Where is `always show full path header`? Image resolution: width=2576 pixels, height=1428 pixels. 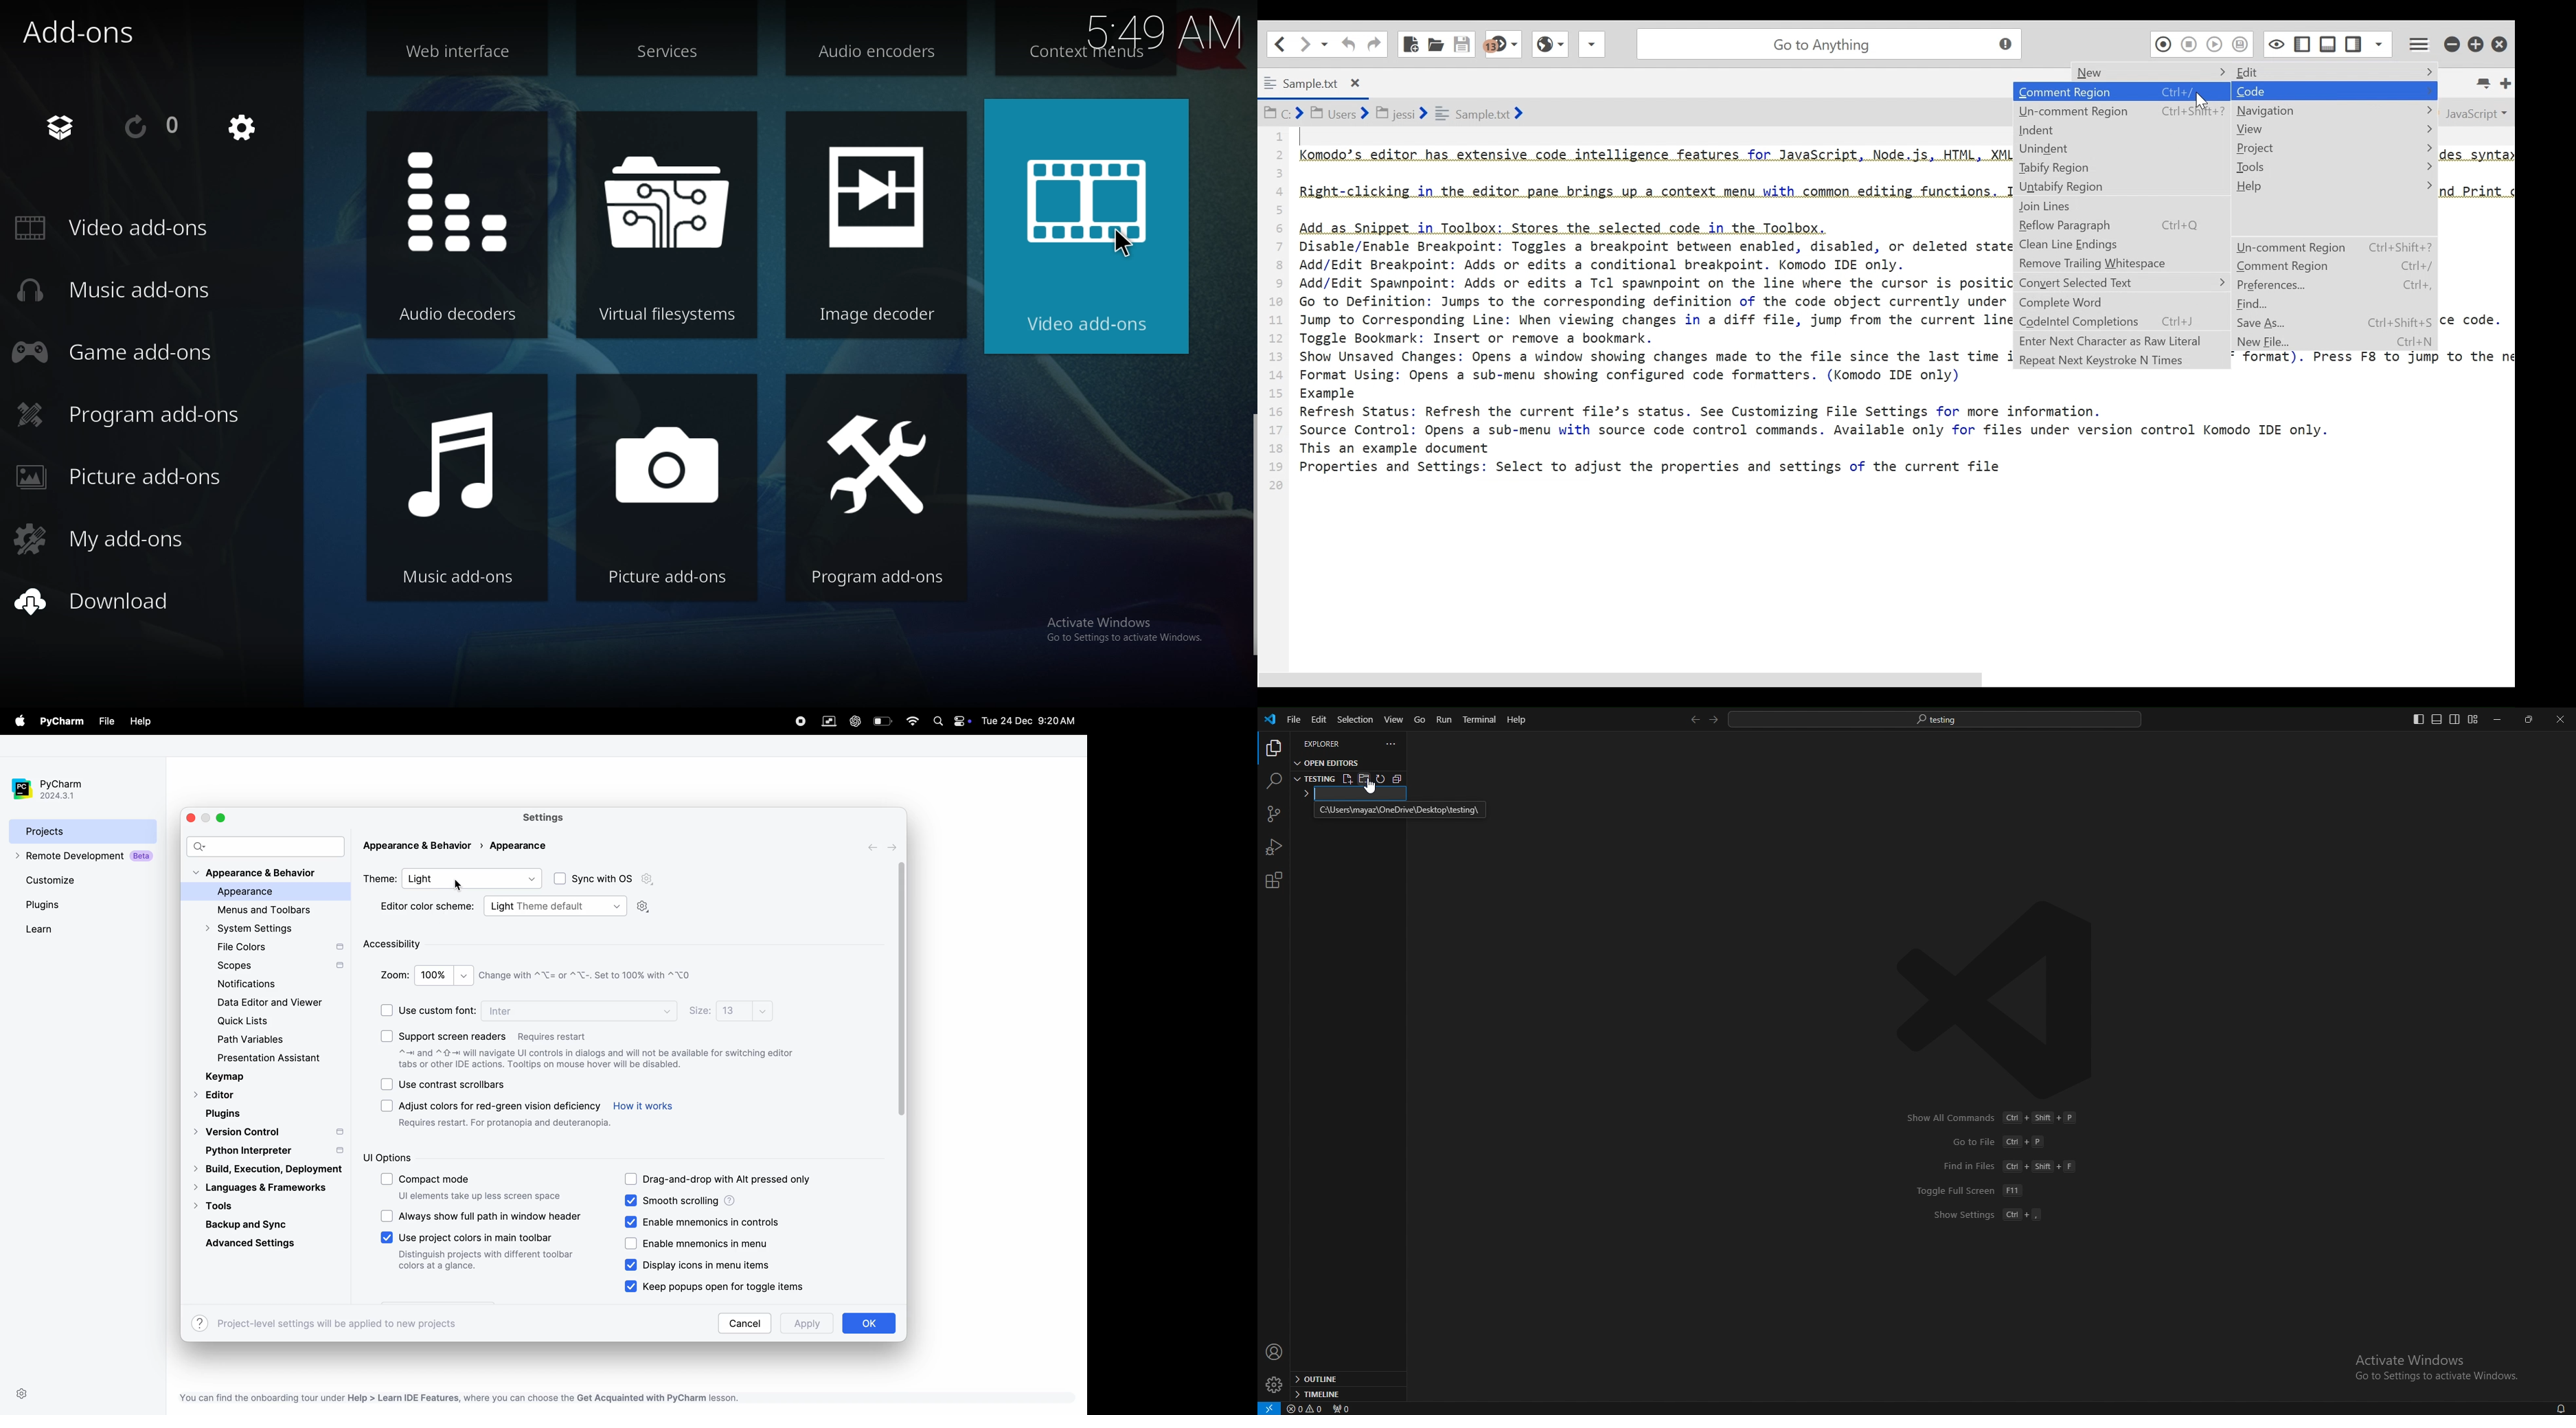 always show full path header is located at coordinates (492, 1216).